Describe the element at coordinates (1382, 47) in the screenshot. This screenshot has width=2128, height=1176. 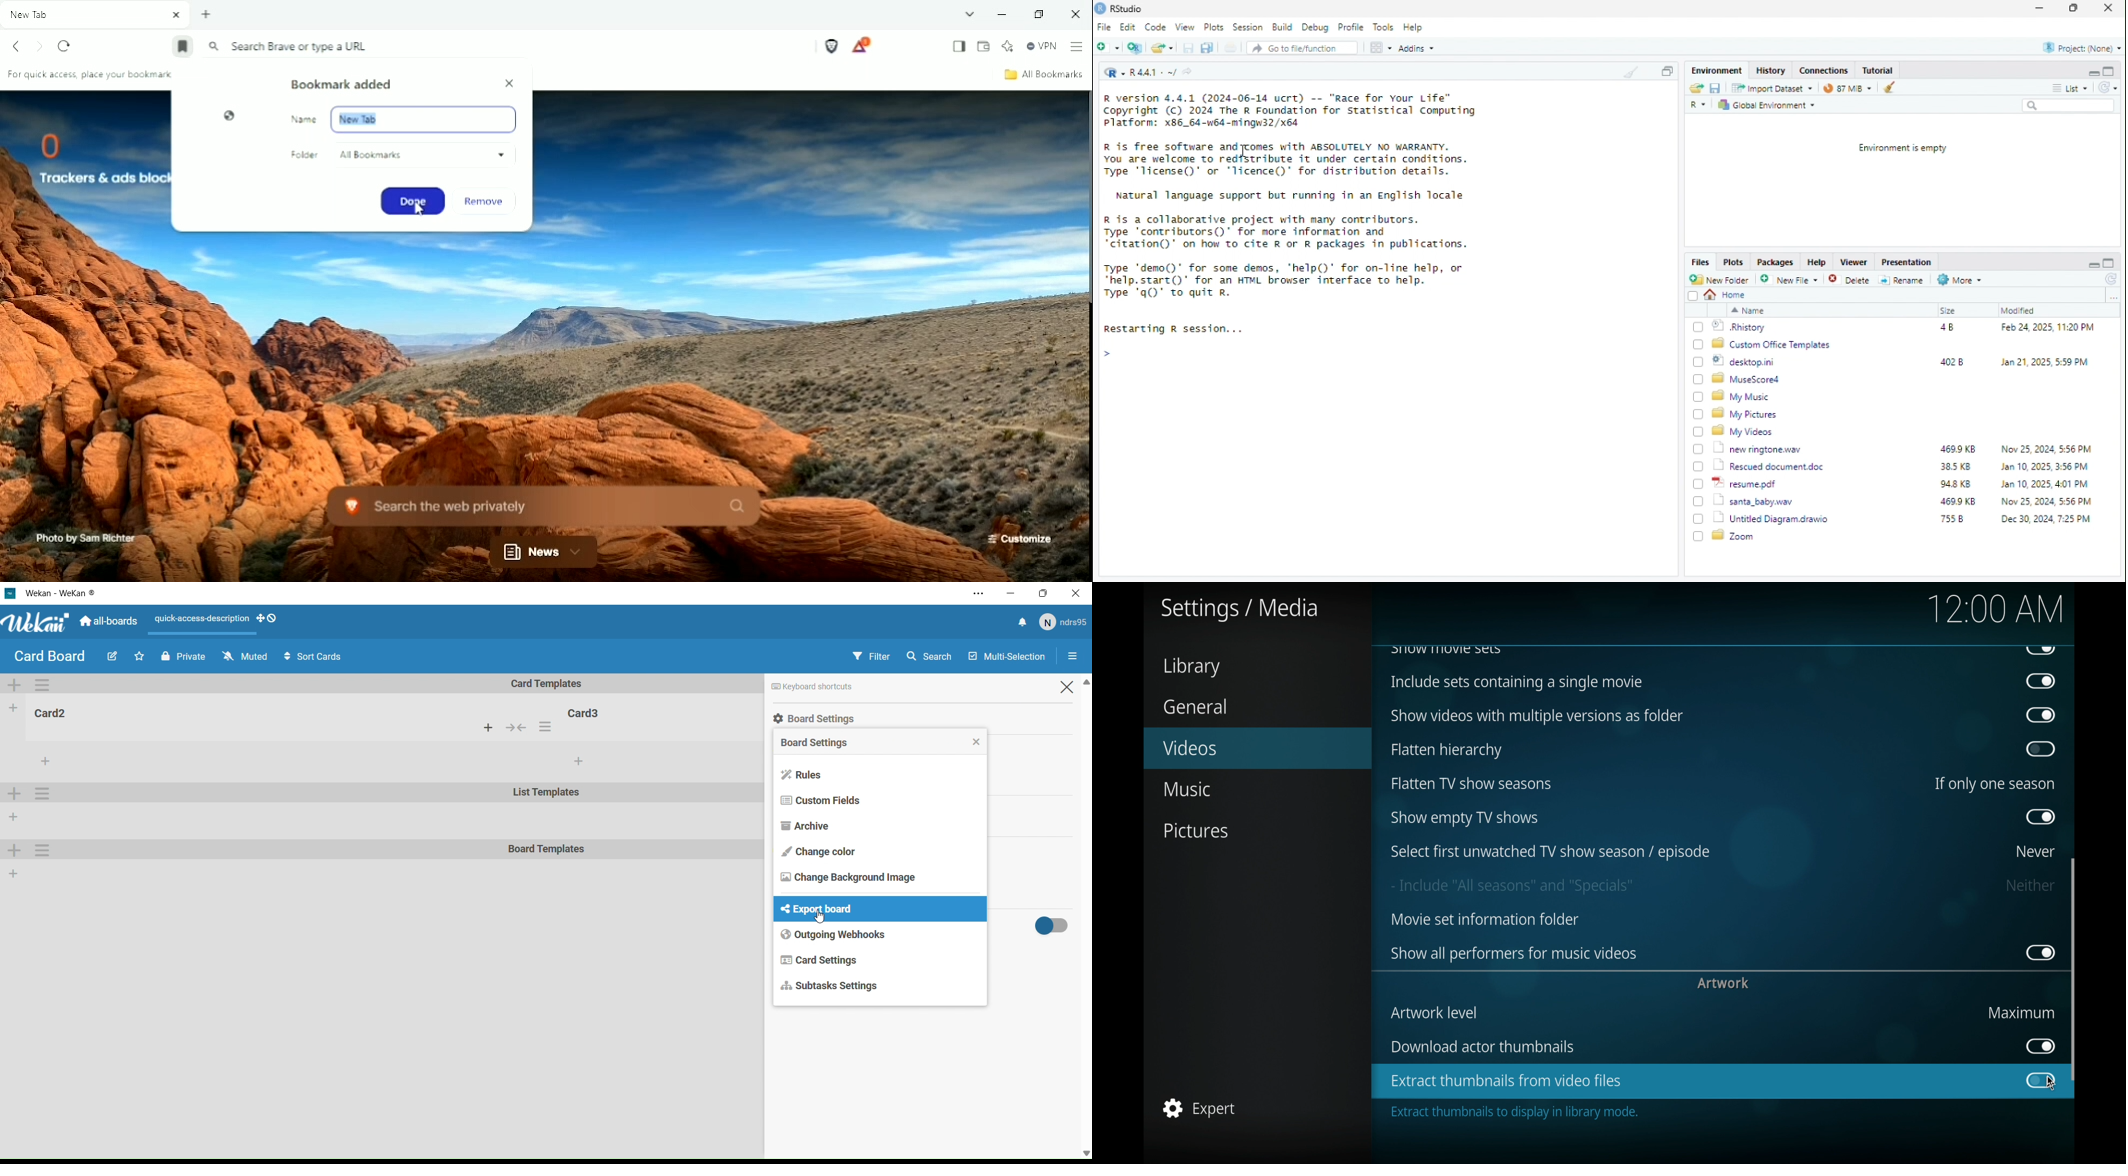
I see `code view` at that location.